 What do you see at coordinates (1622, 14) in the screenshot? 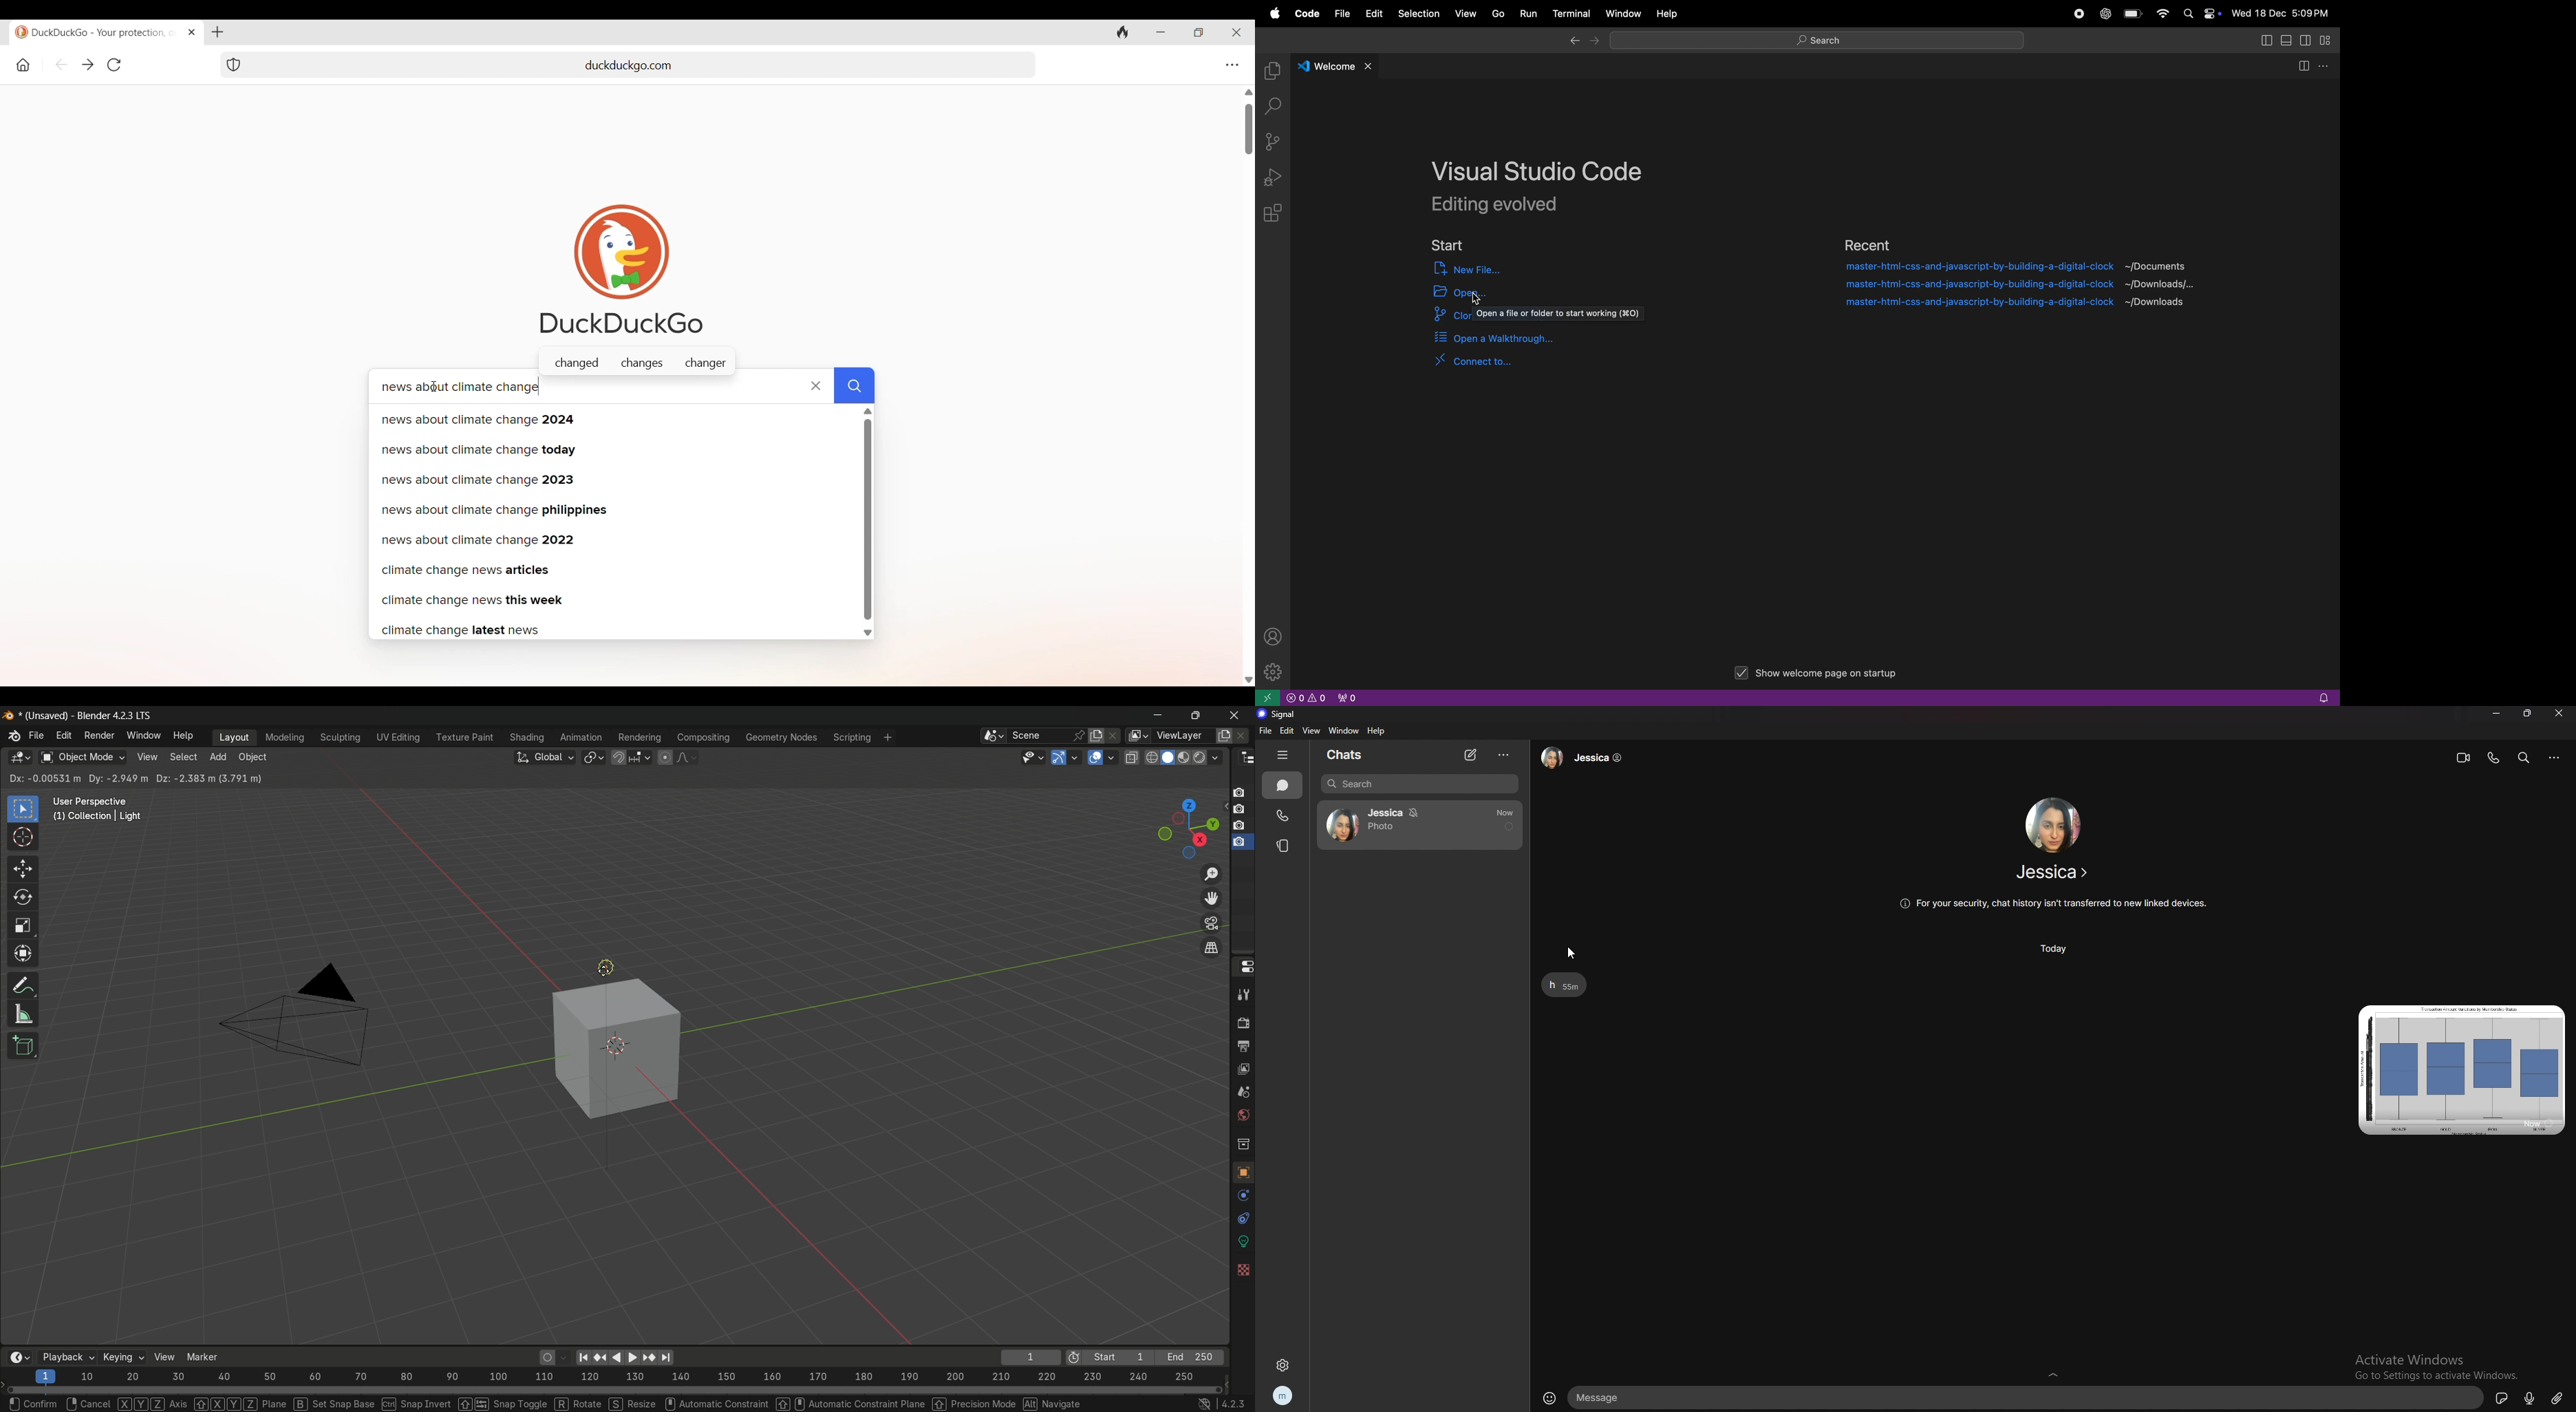
I see `window` at bounding box center [1622, 14].